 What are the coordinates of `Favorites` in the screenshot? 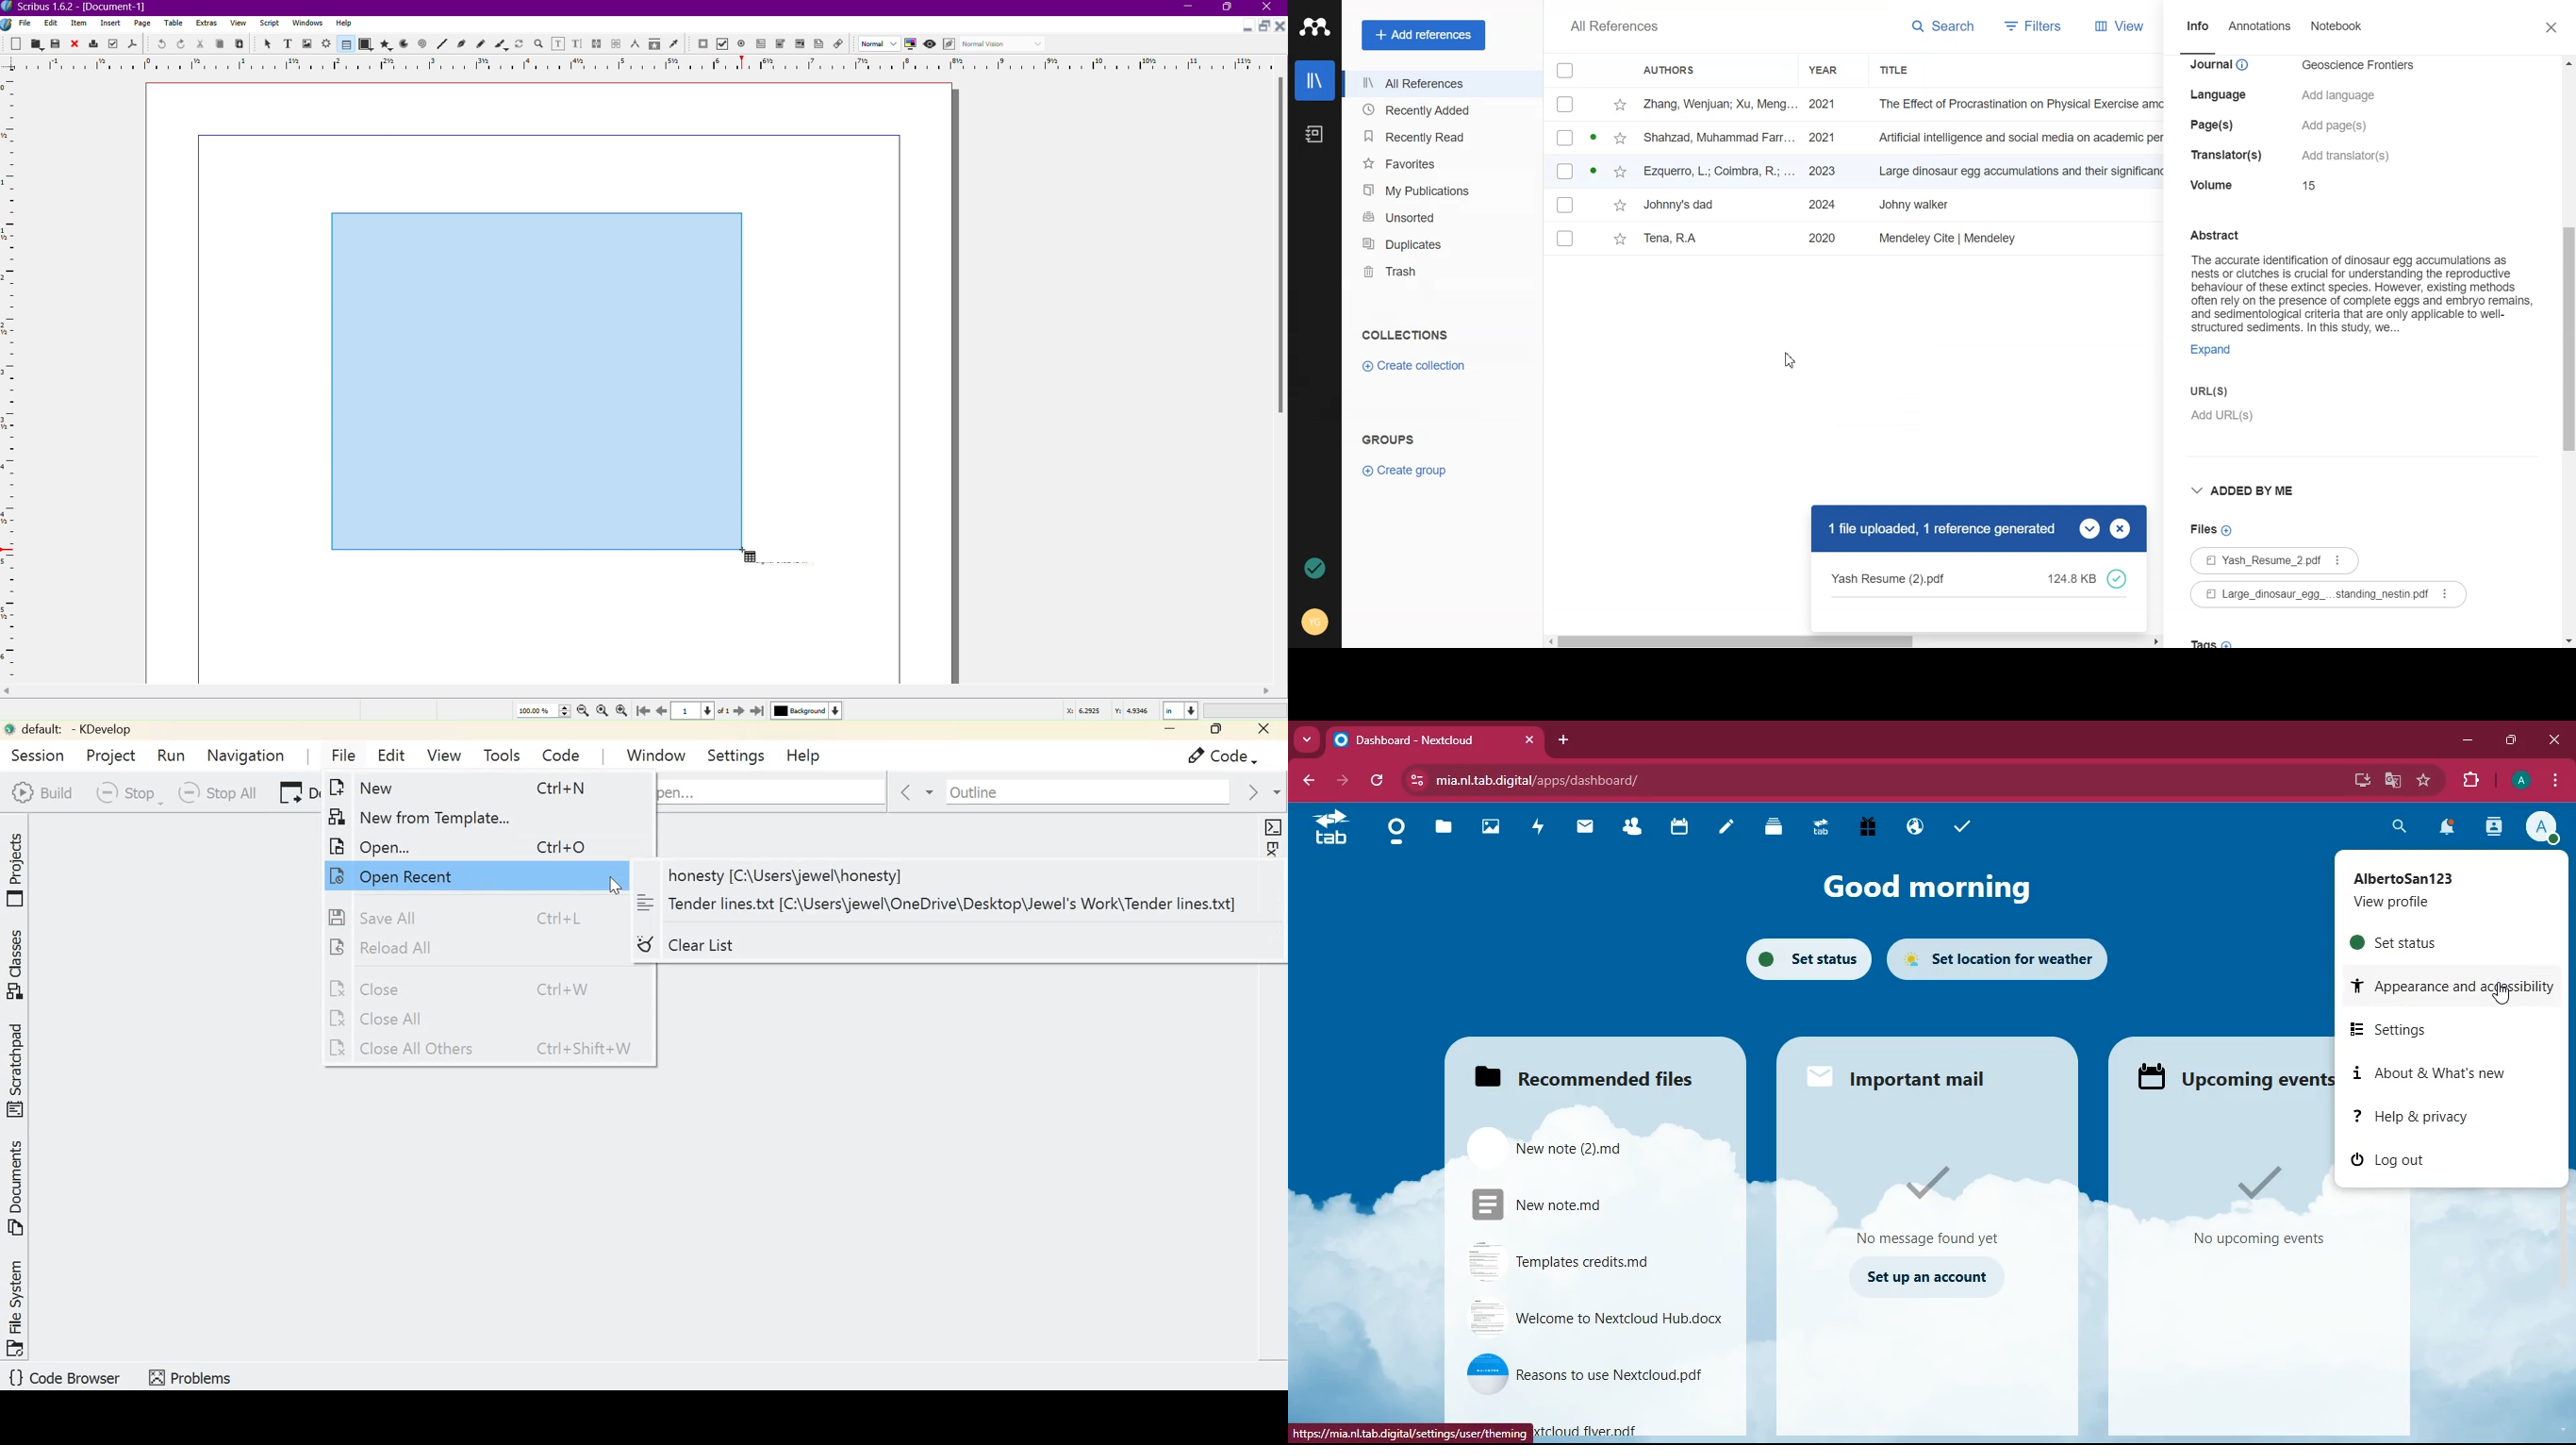 It's located at (1440, 164).